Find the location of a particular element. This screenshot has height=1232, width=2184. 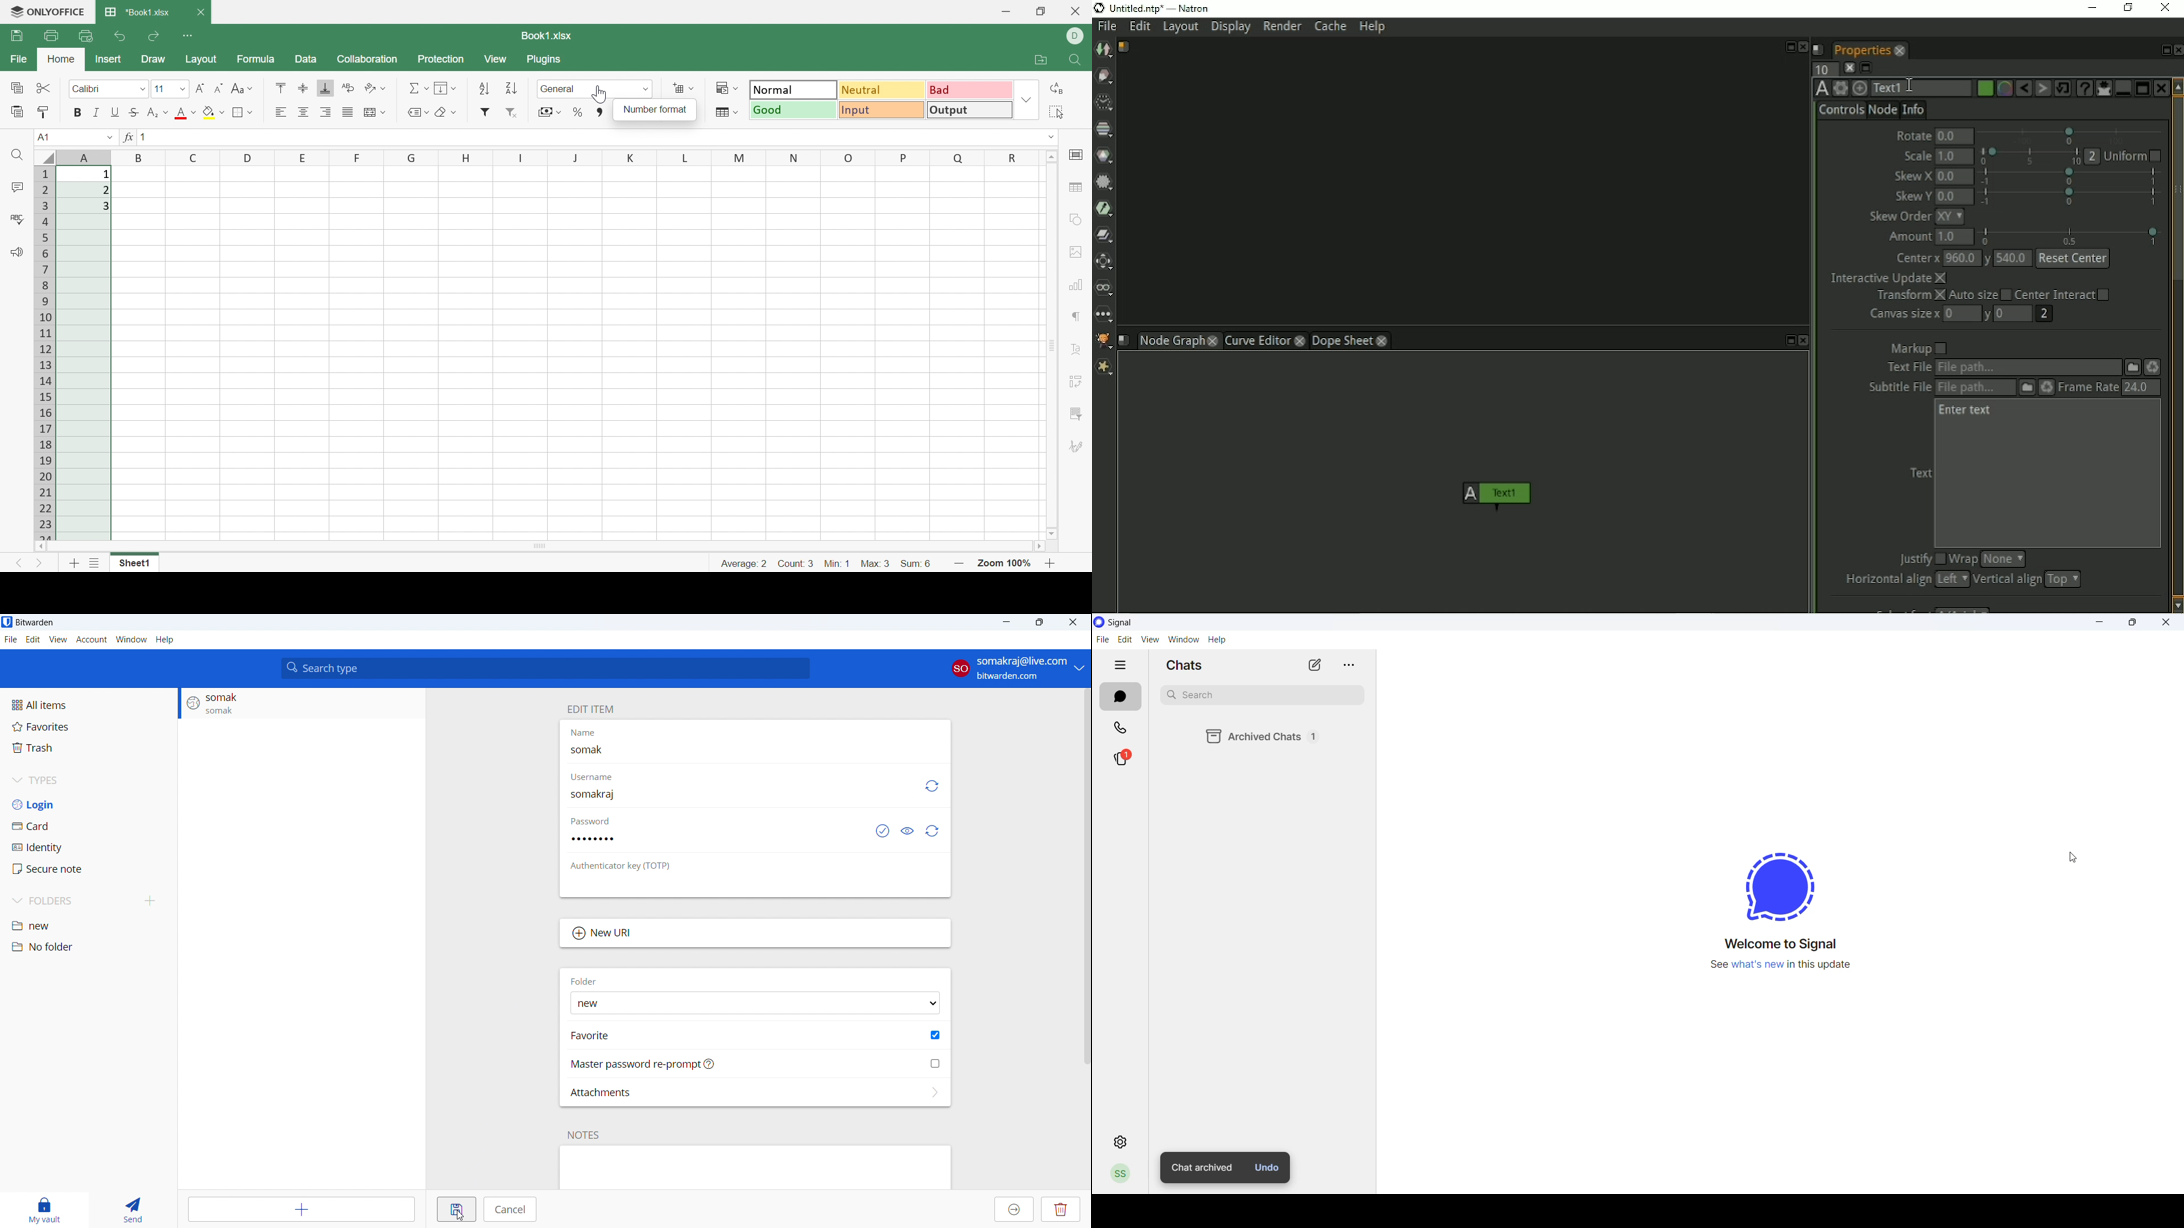

Scroll up is located at coordinates (1050, 157).